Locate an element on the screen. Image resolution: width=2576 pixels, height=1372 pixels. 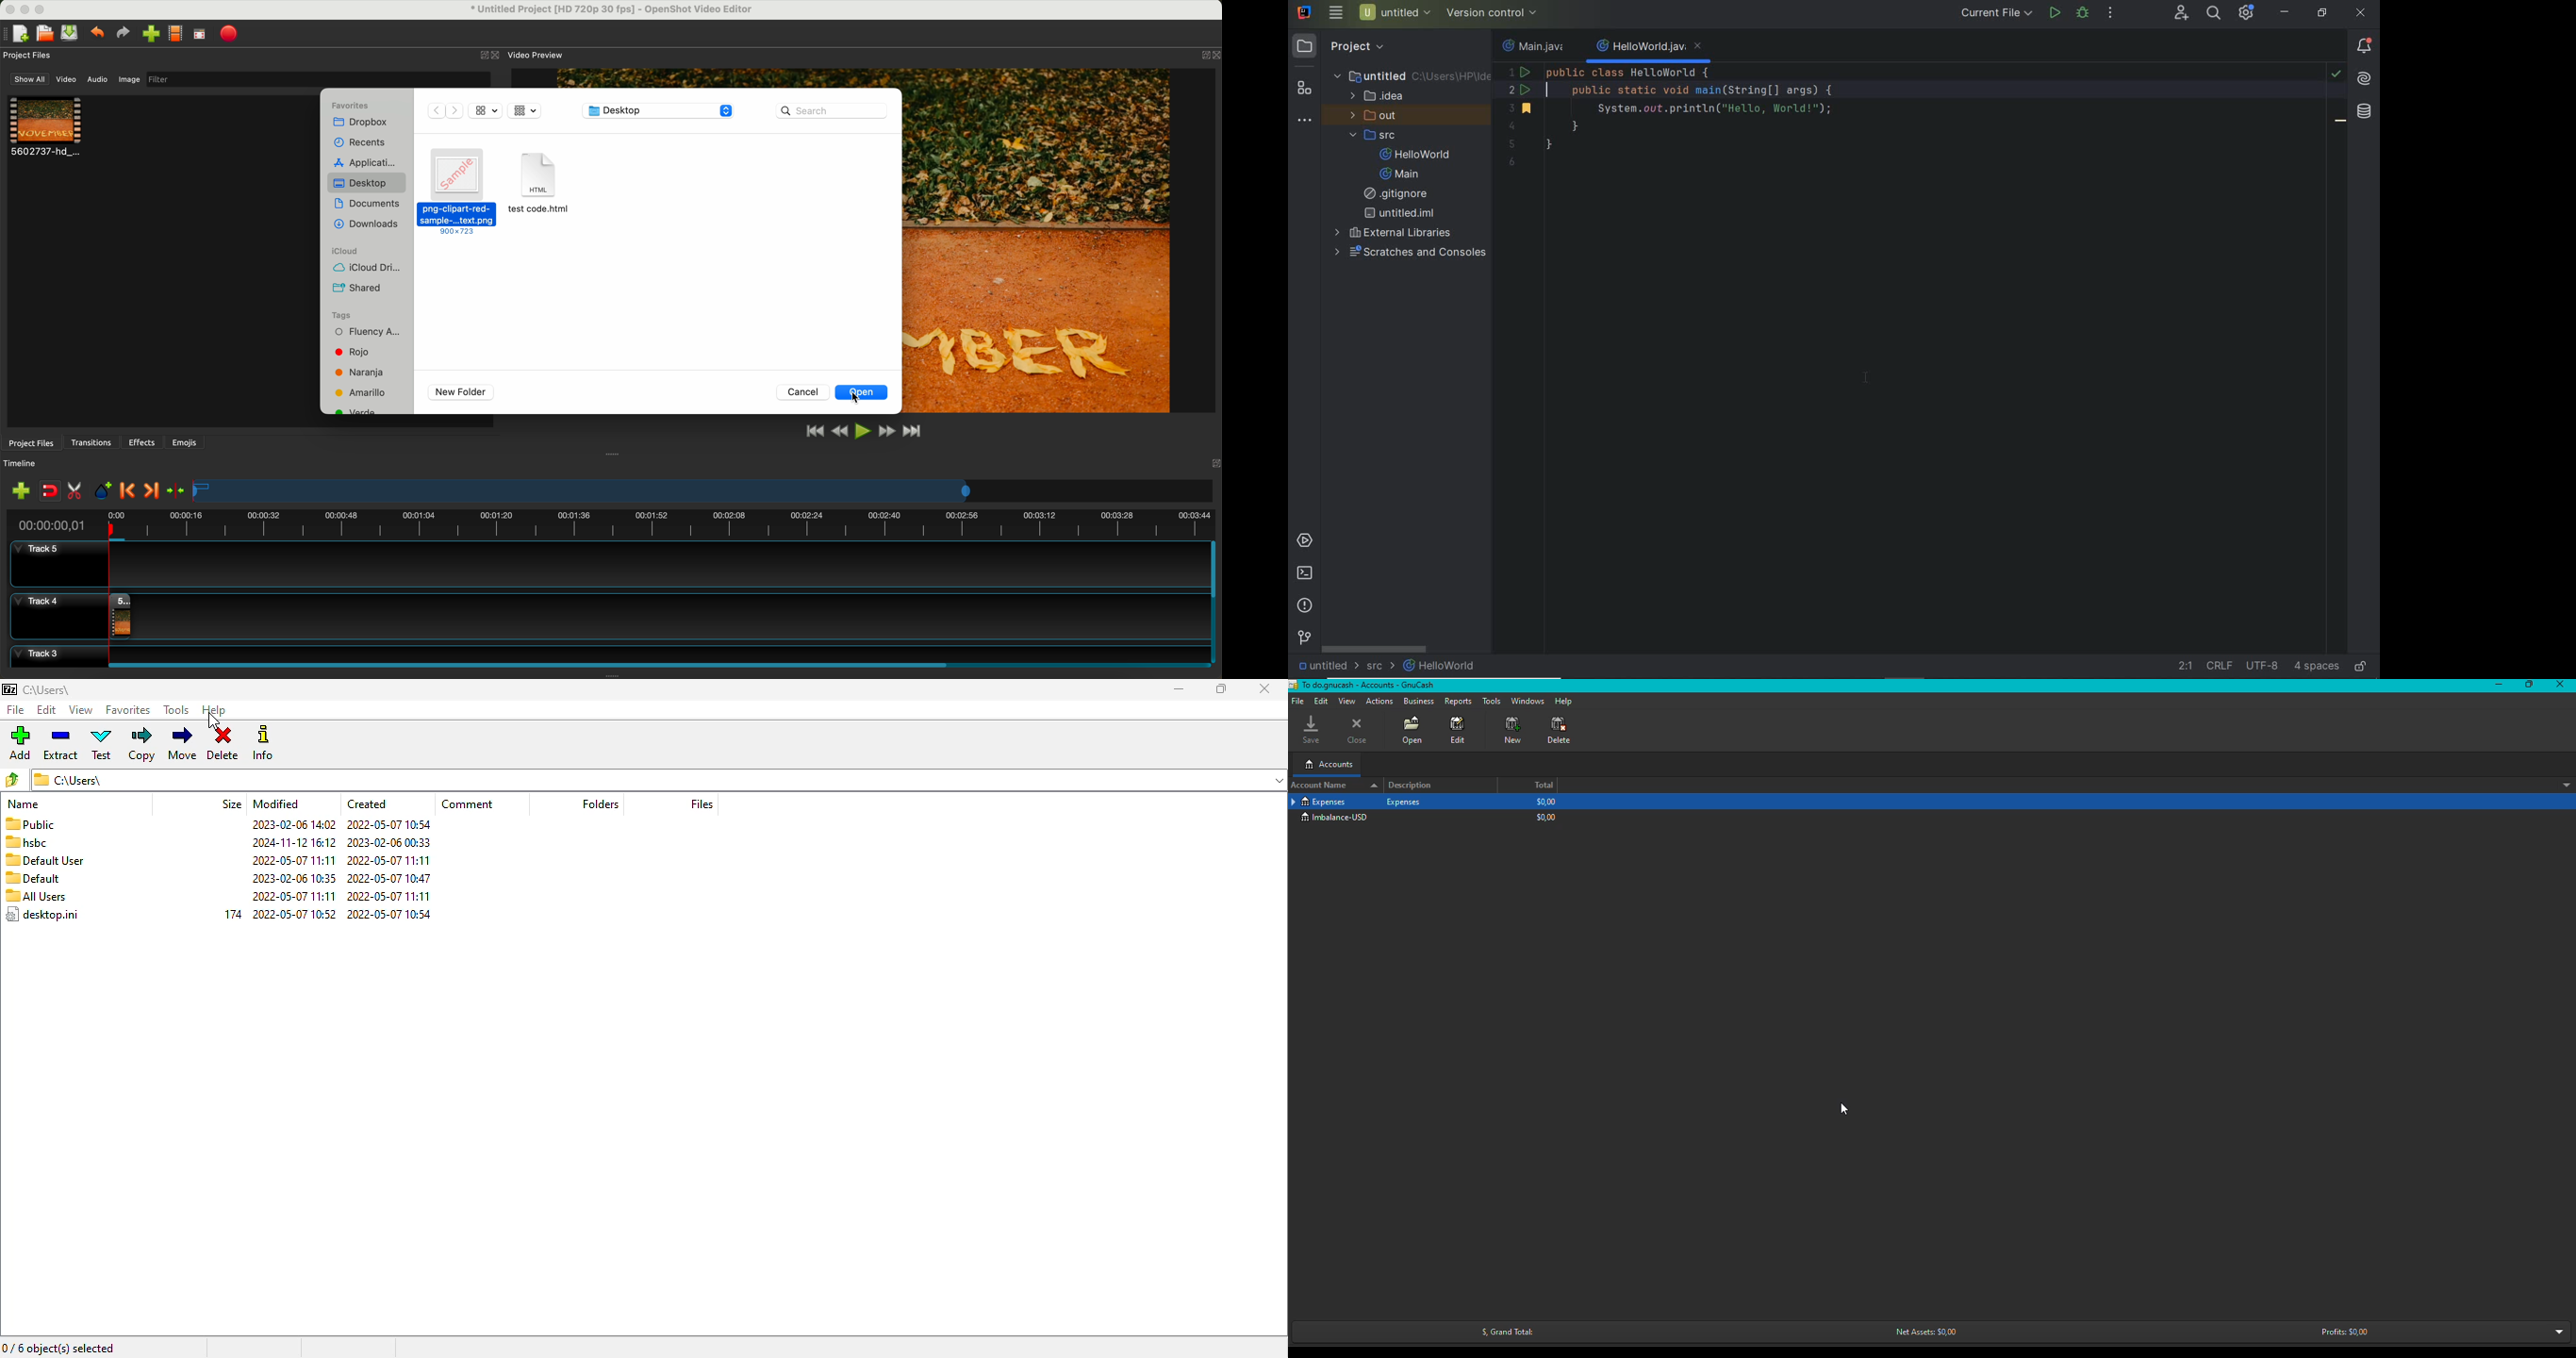
timeline is located at coordinates (610, 523).